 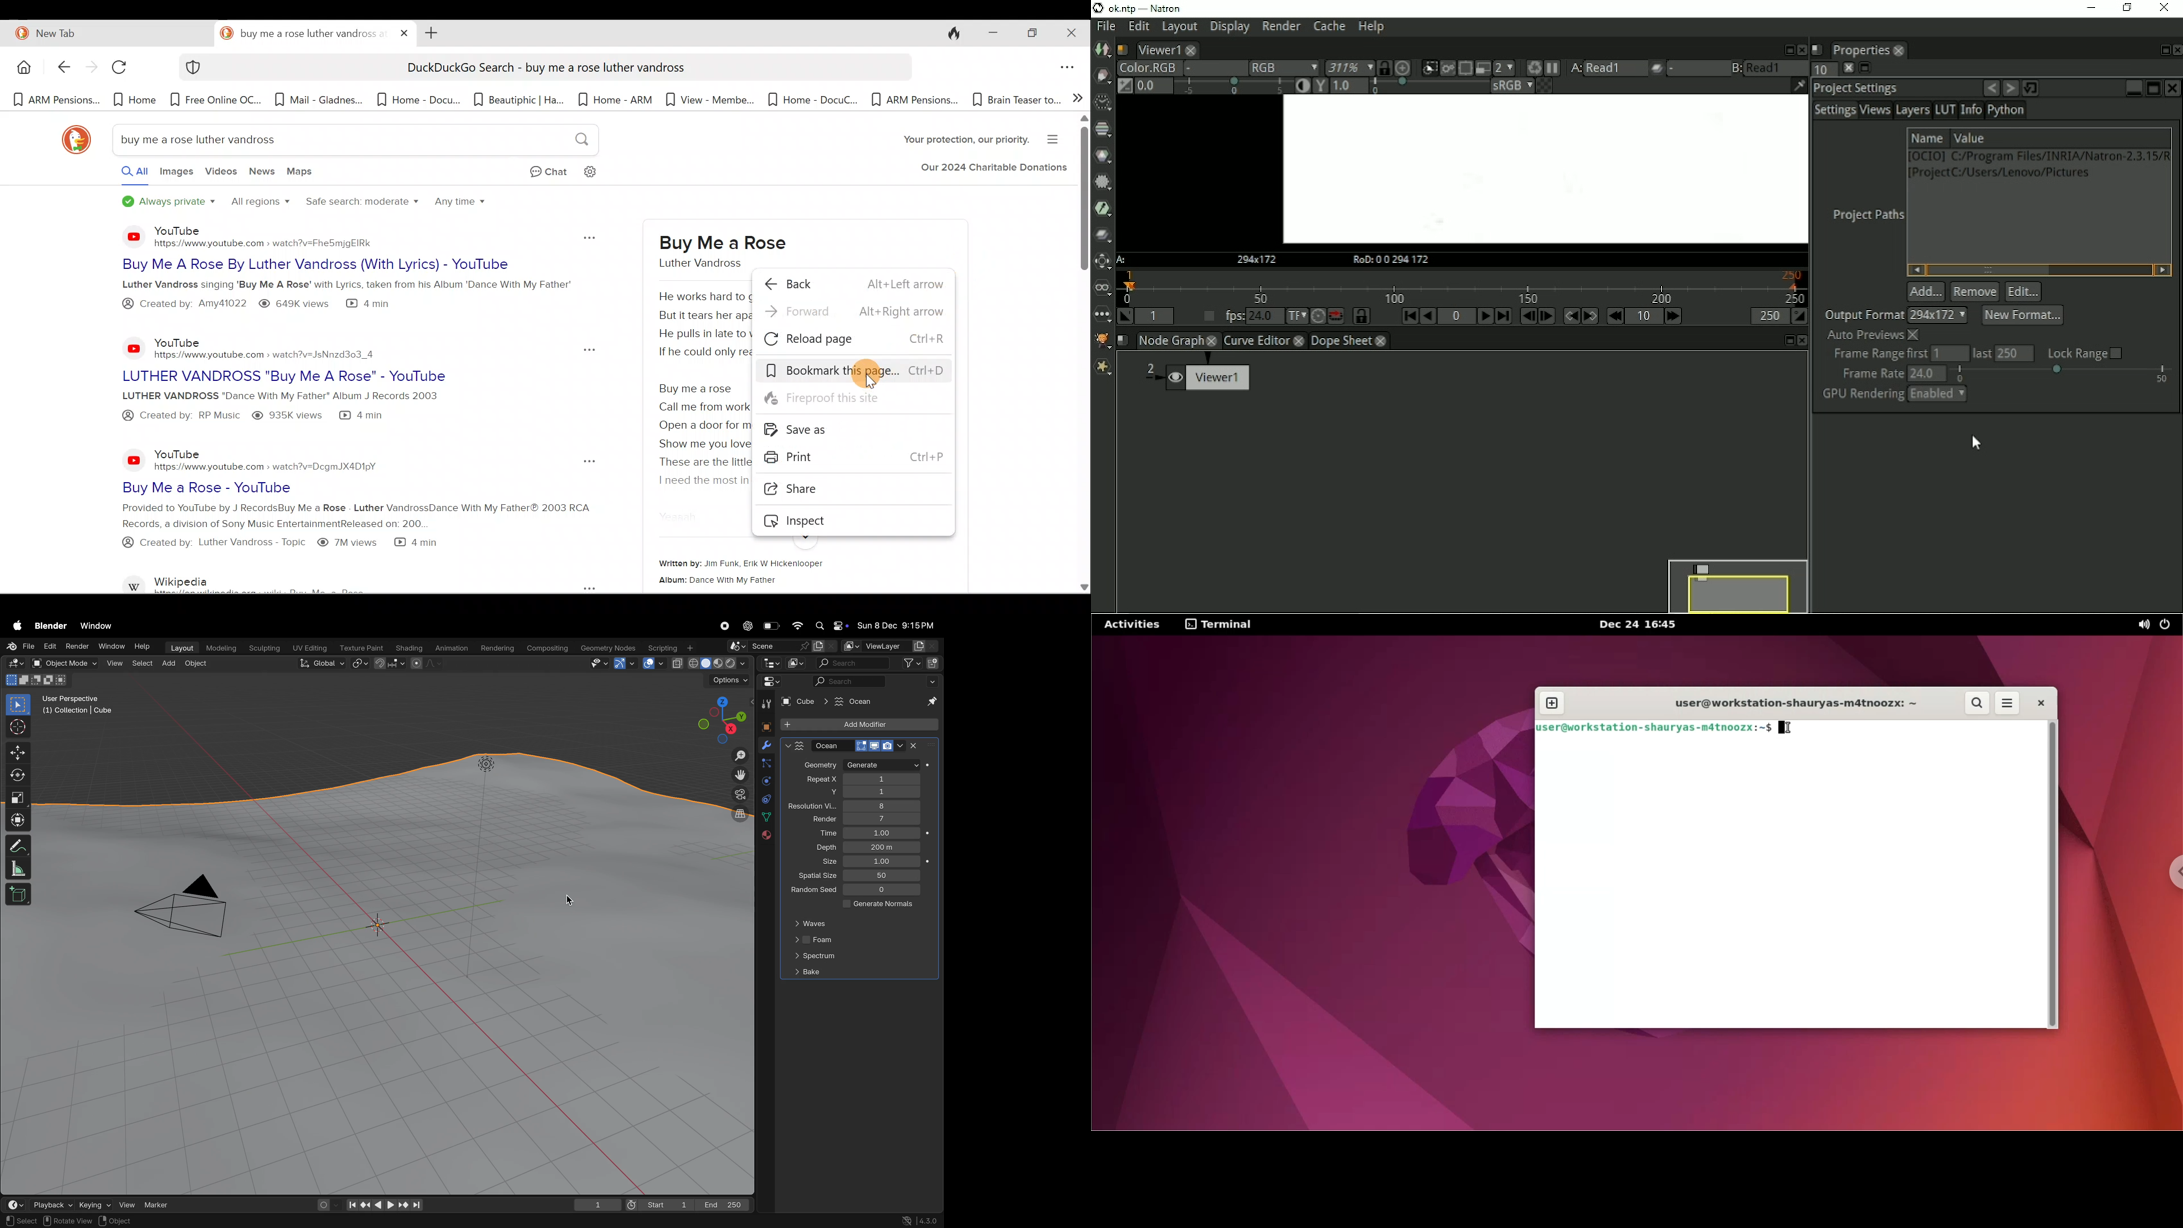 I want to click on Buy Me a Rose - YouTube, so click(x=298, y=487).